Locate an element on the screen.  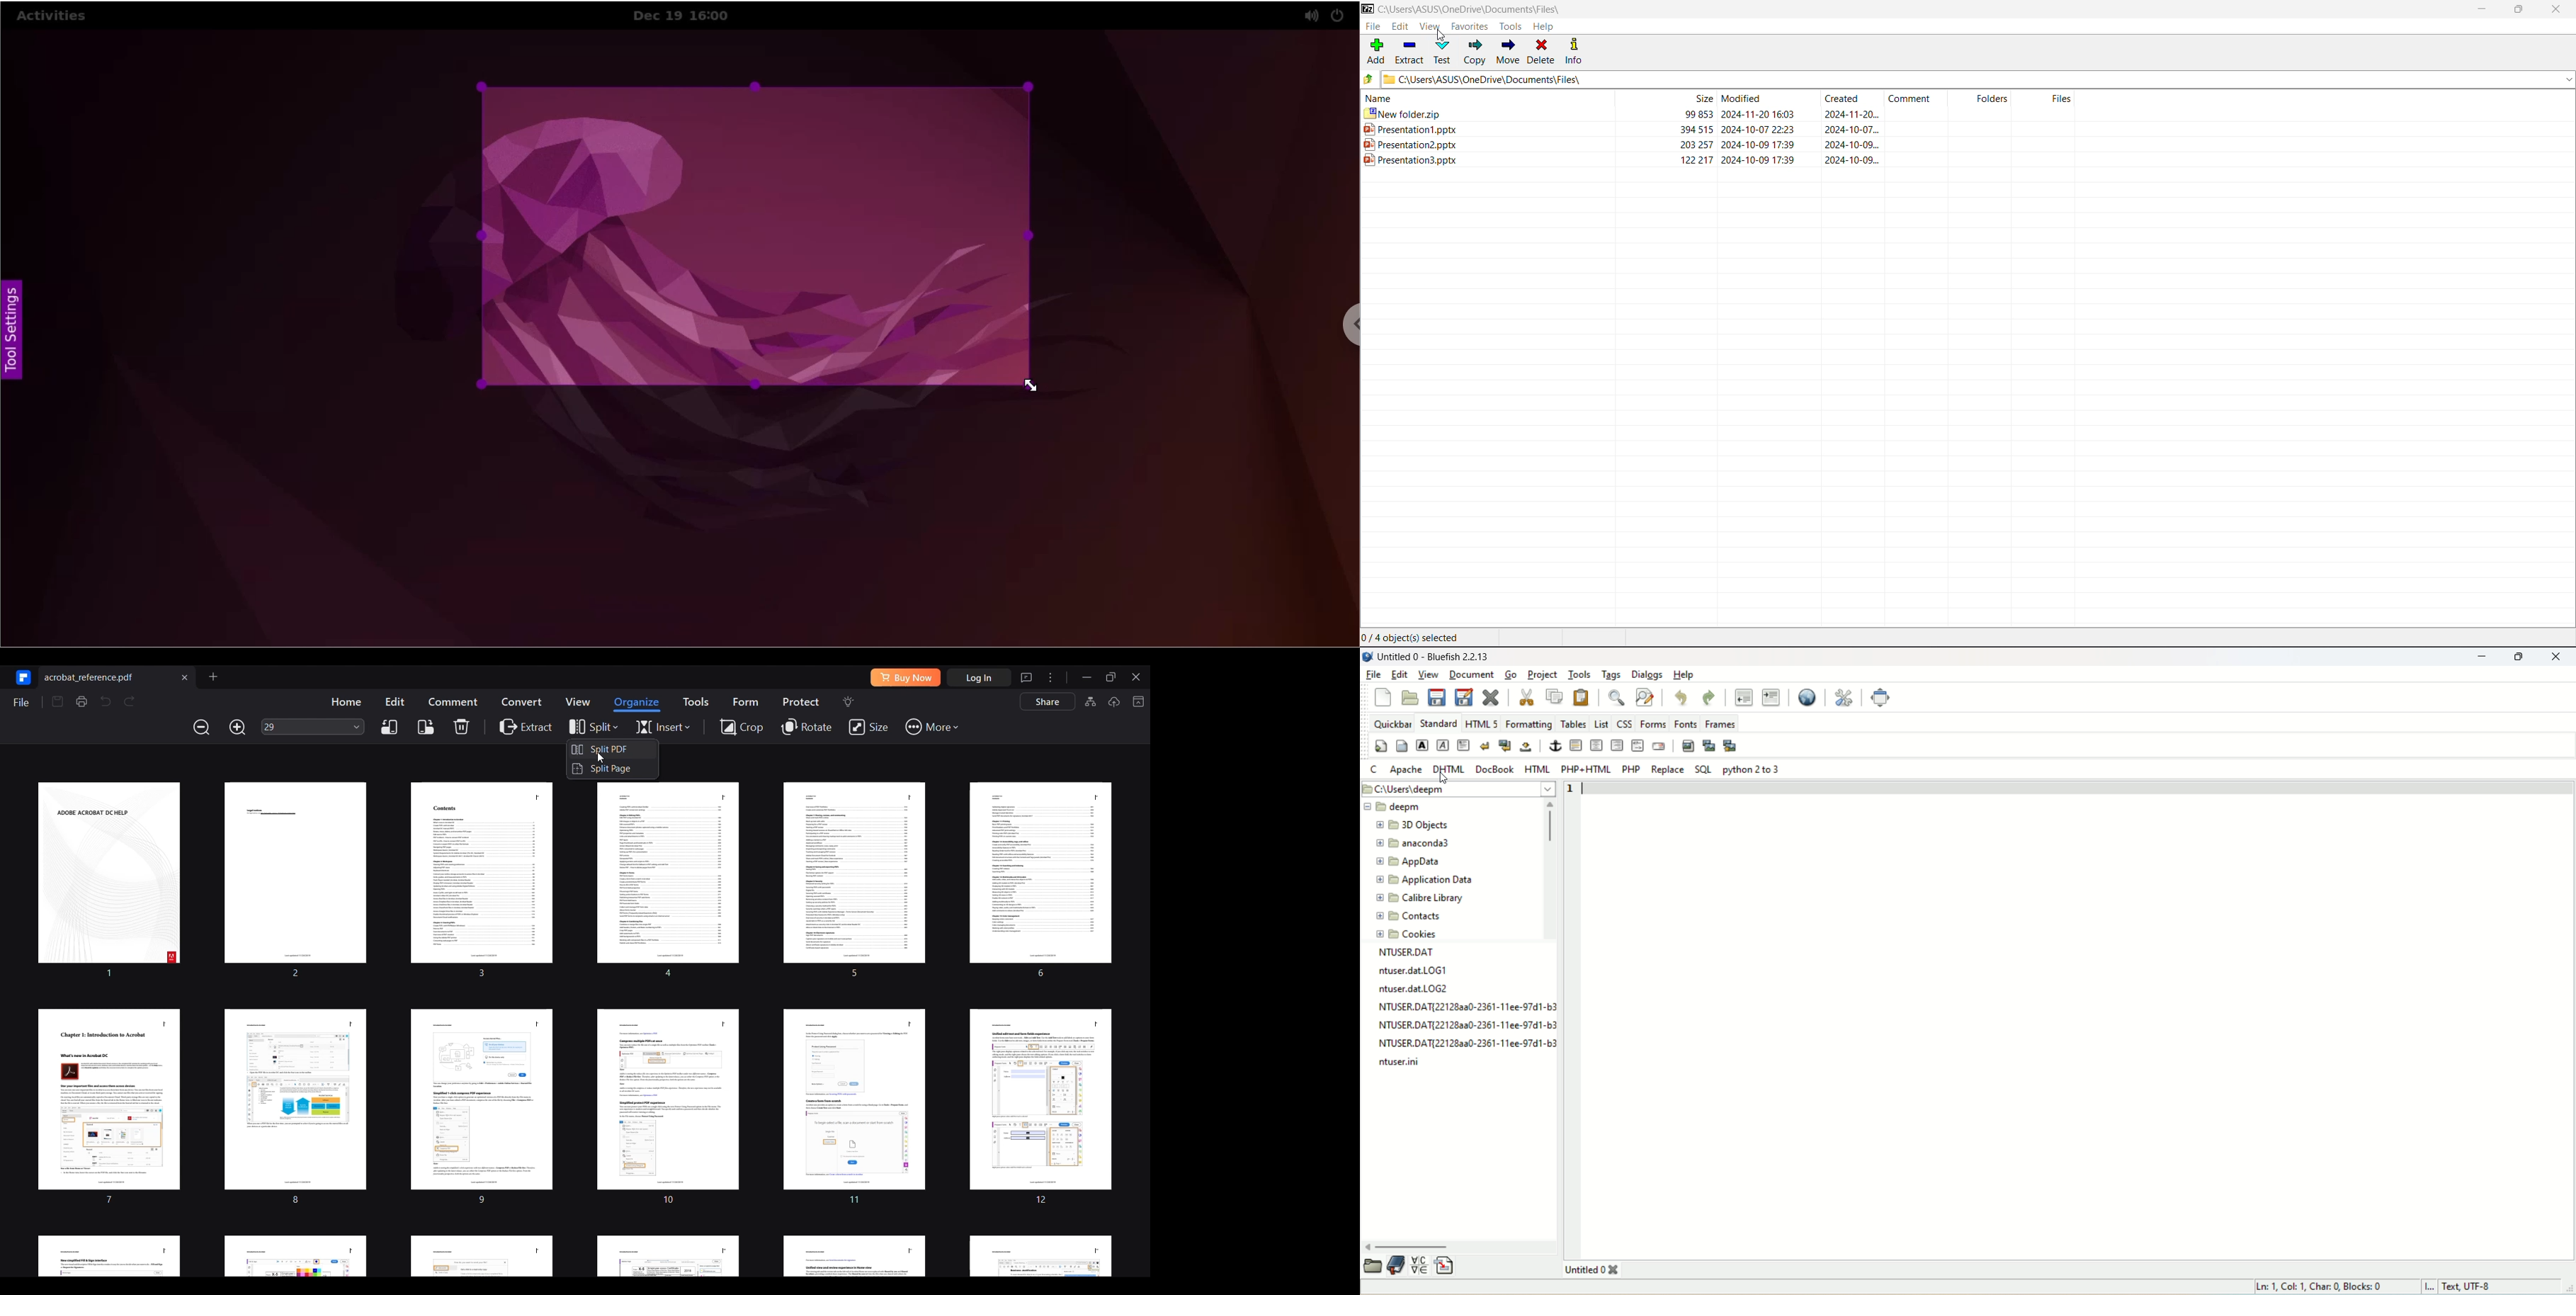
Application Logo is located at coordinates (1367, 8).